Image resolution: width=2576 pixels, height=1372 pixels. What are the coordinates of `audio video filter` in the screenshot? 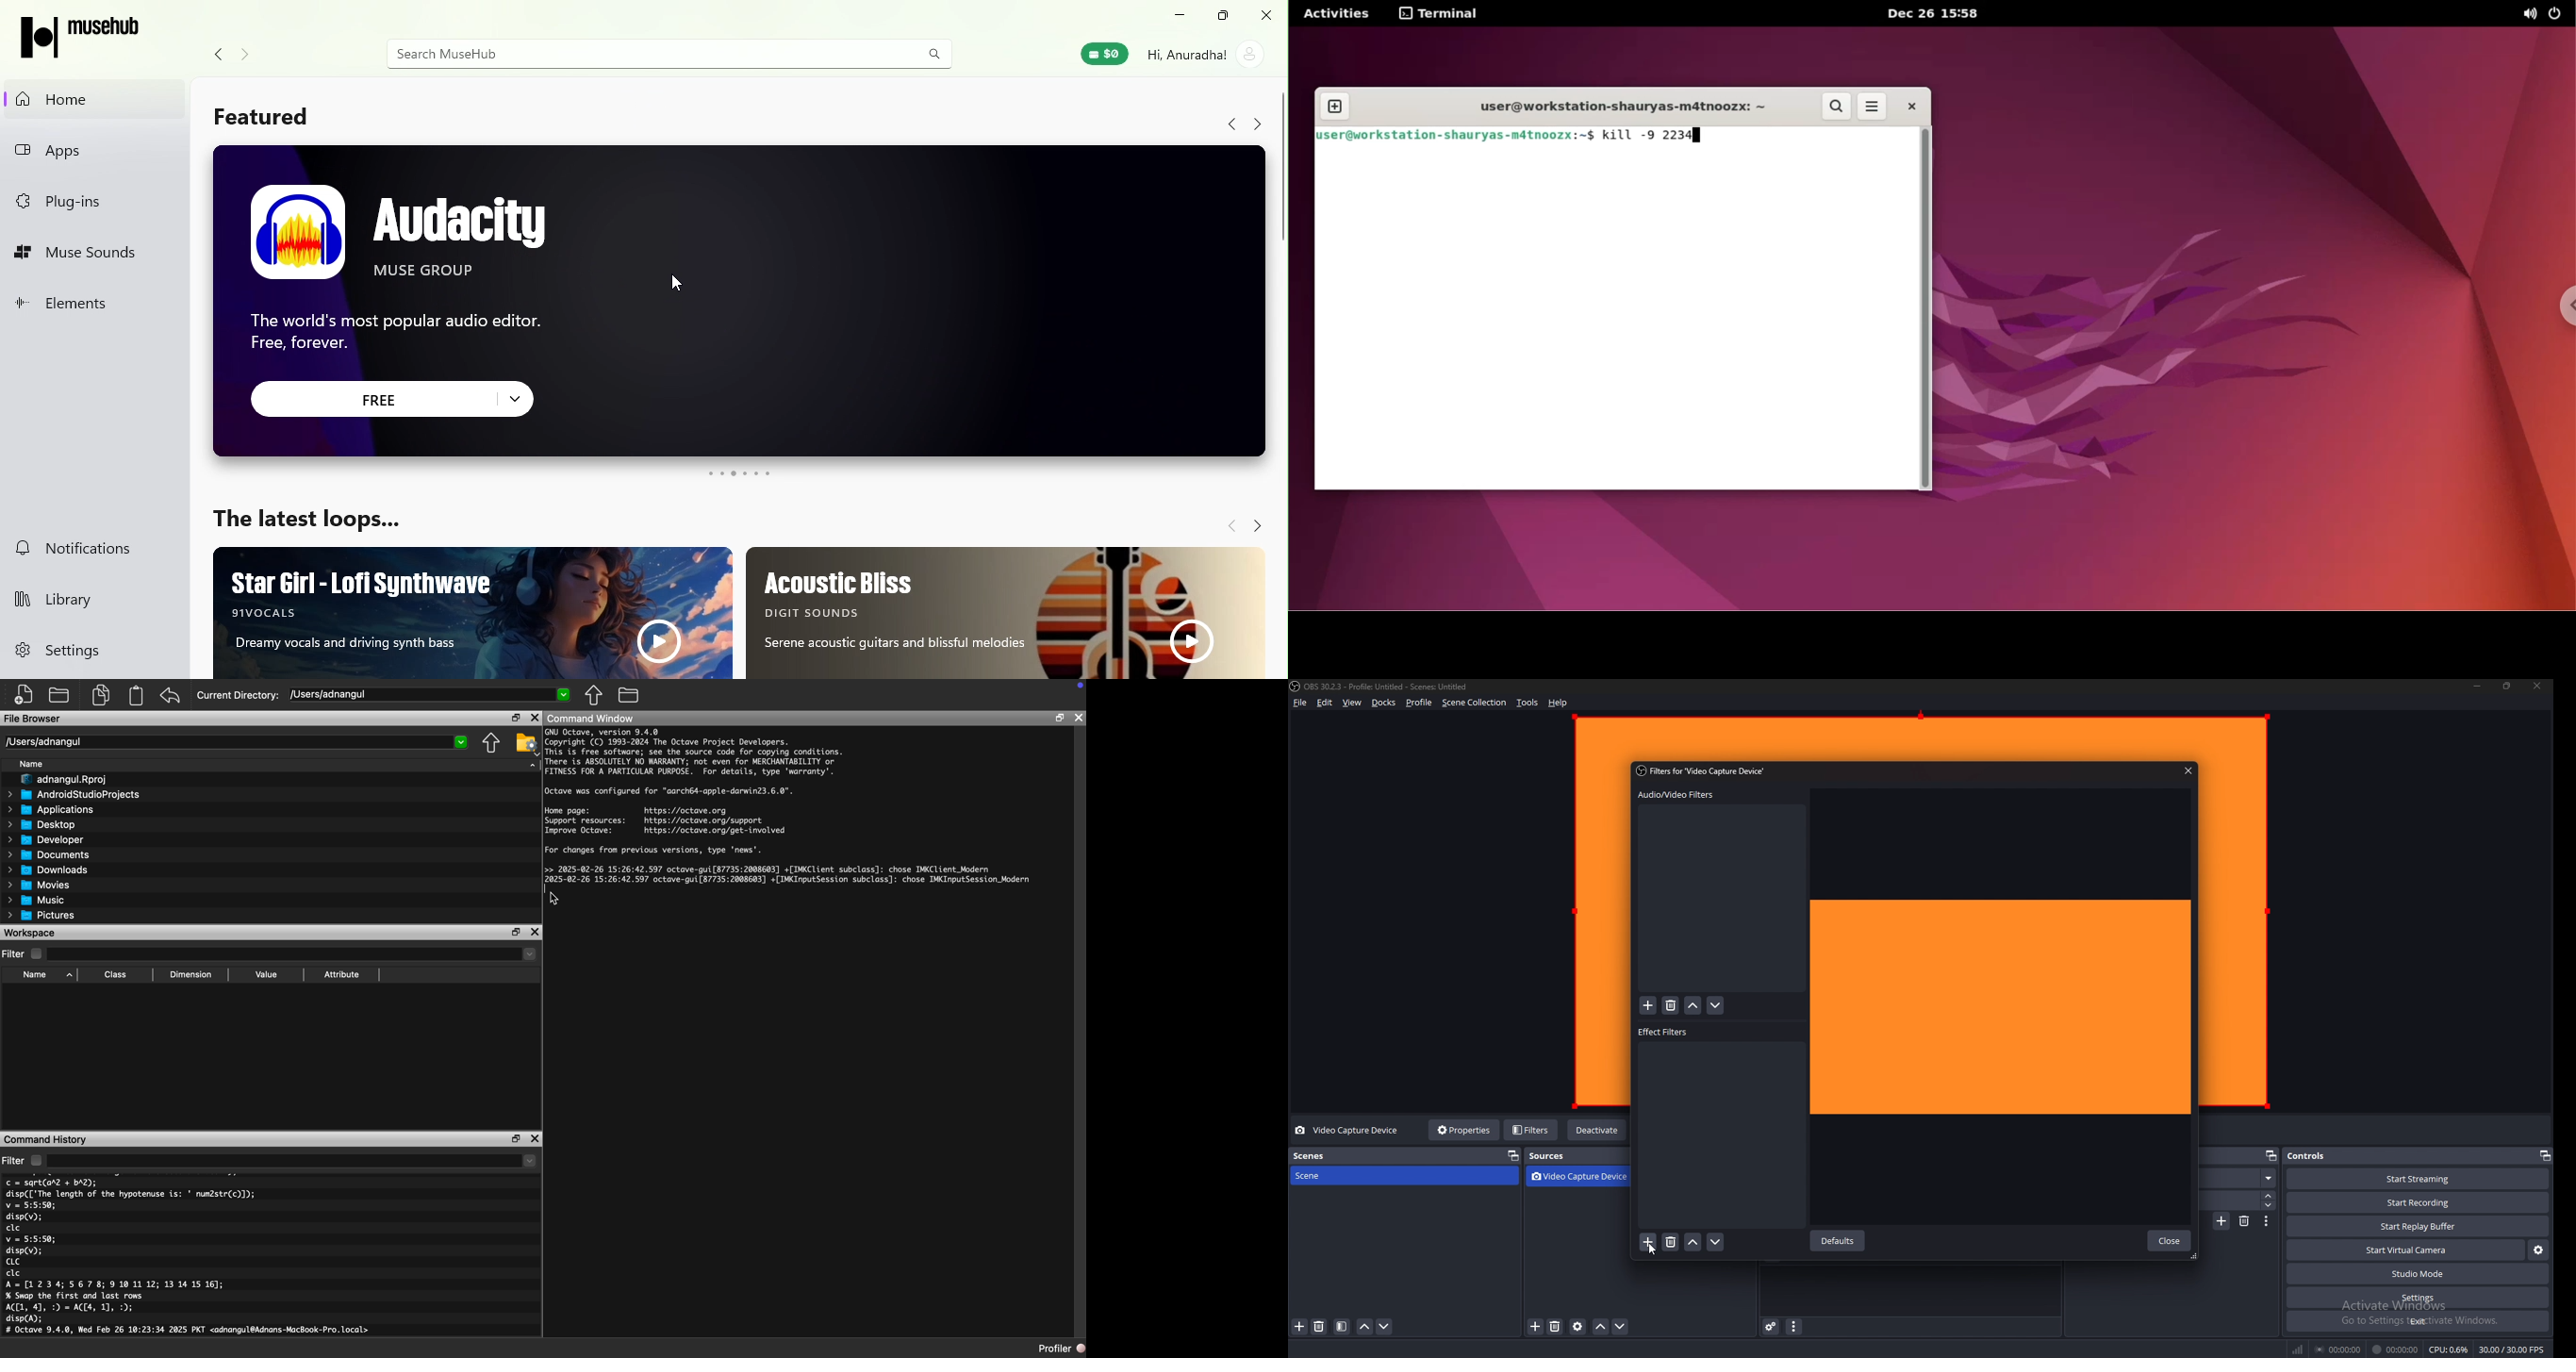 It's located at (1676, 795).